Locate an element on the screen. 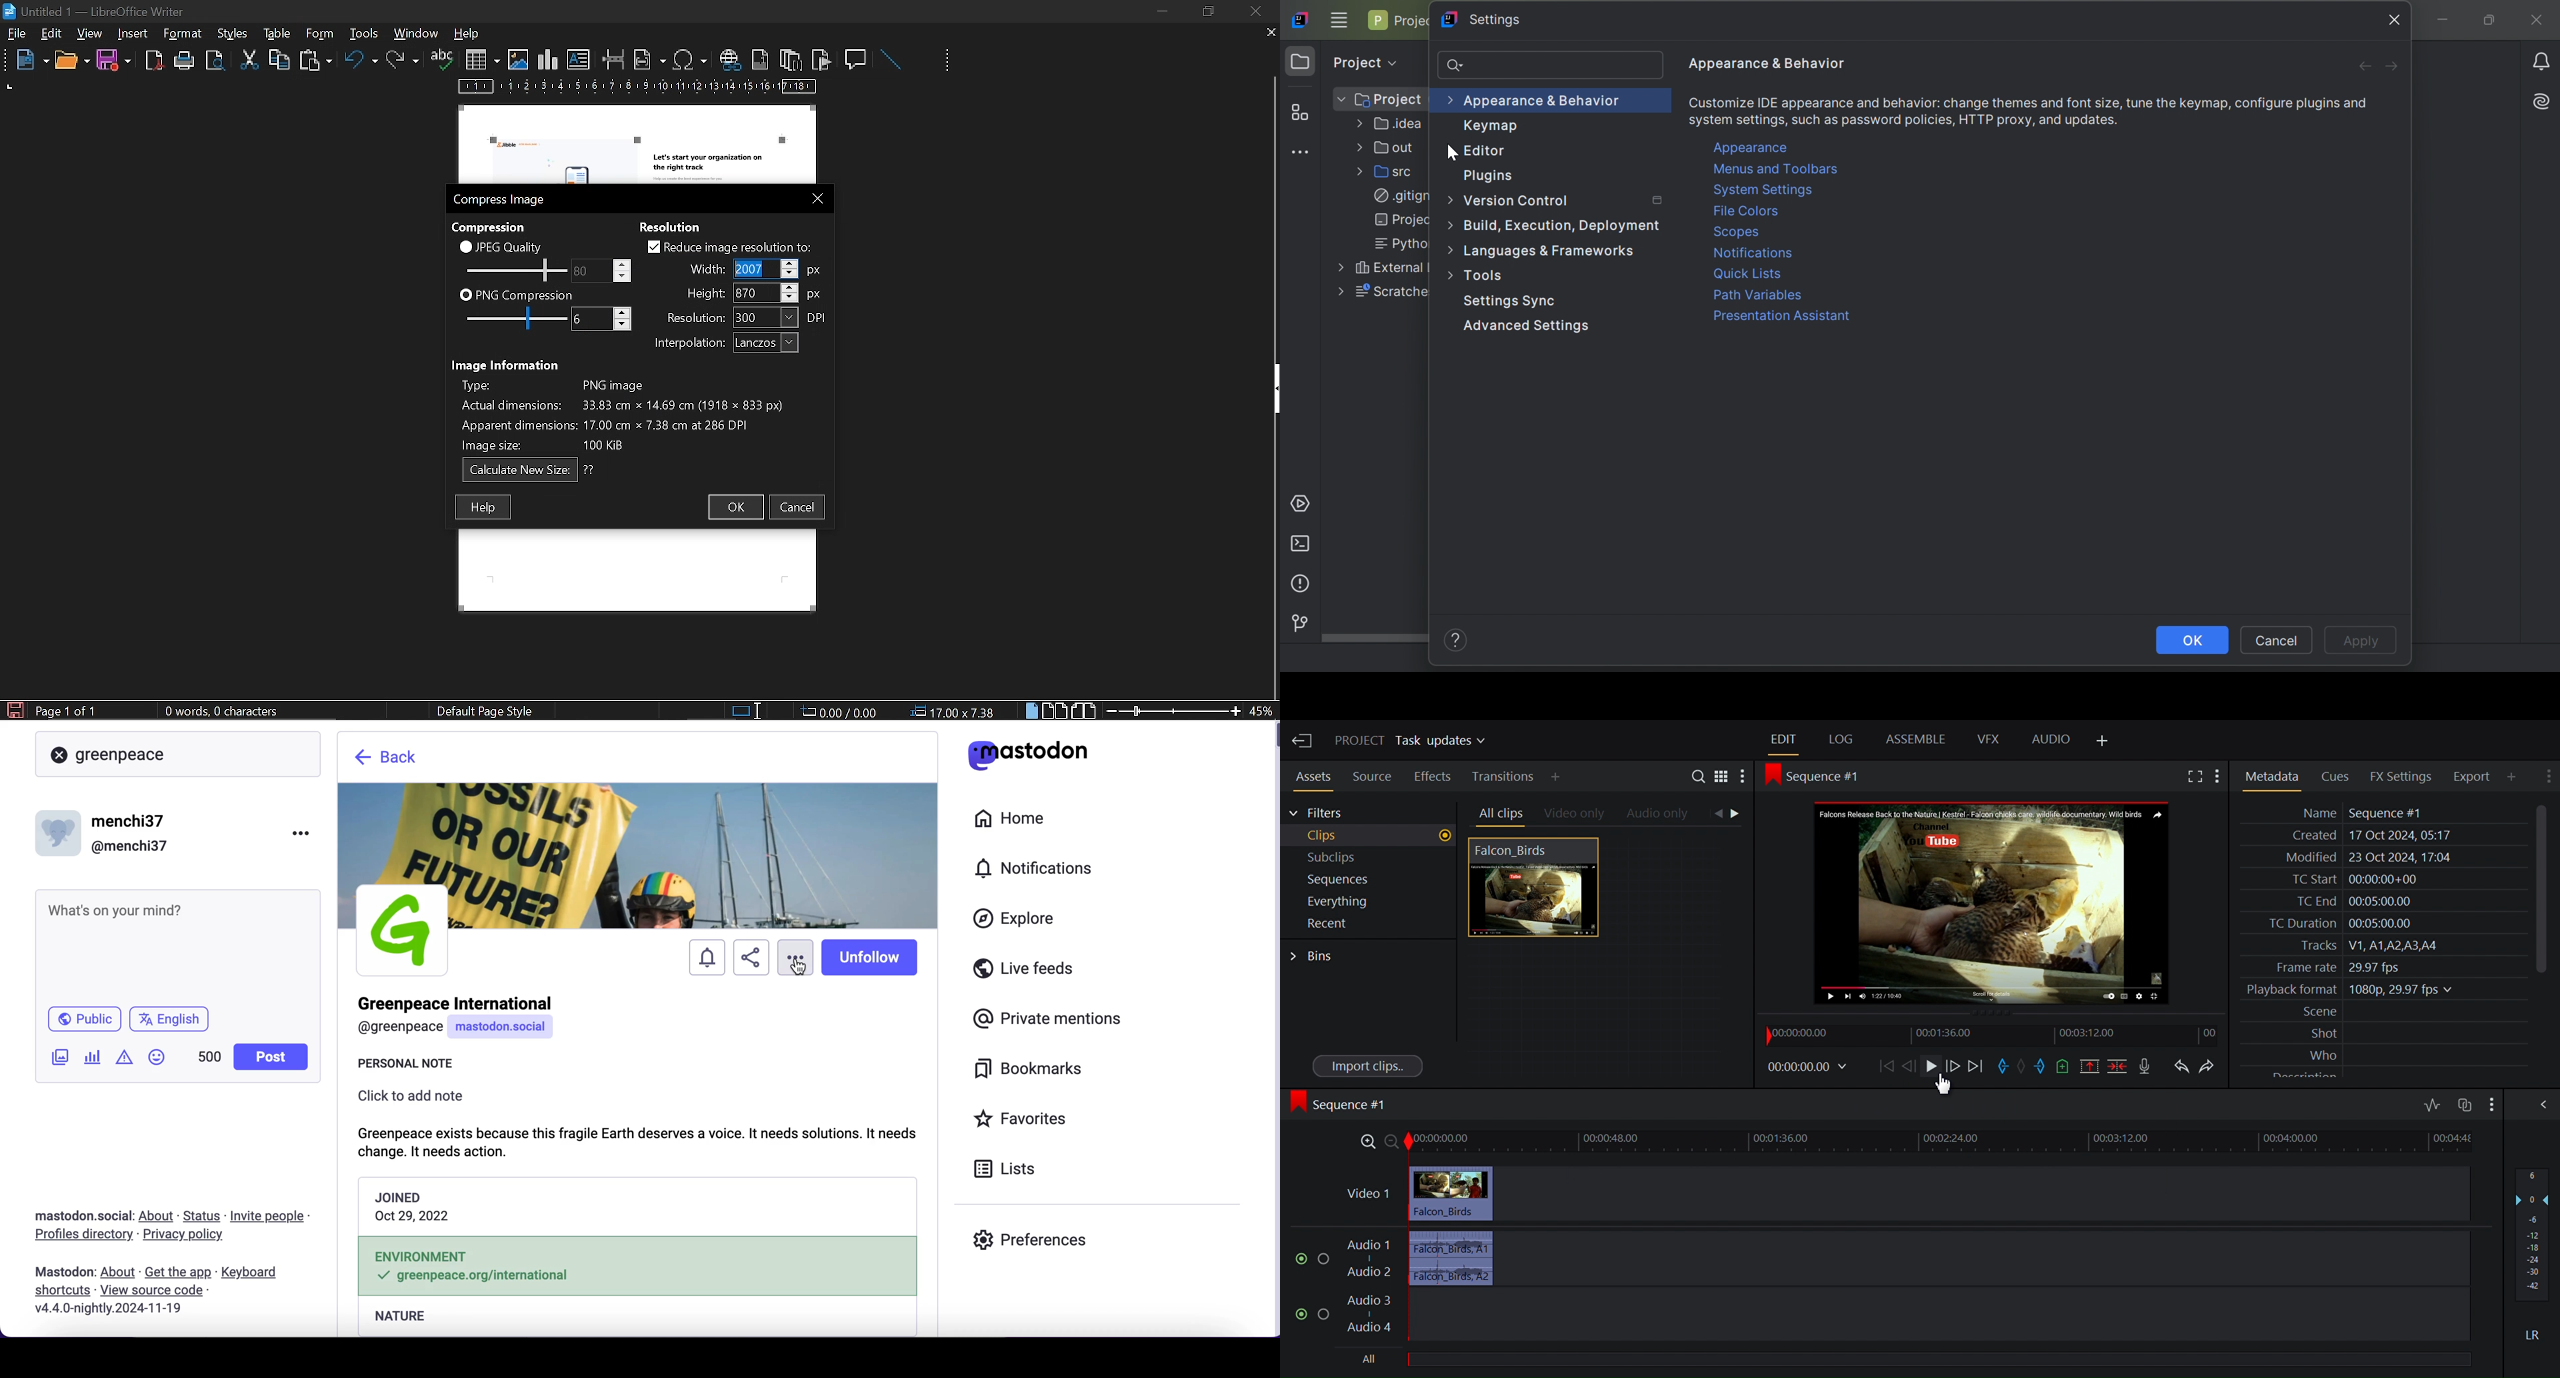 The height and width of the screenshot is (1400, 2576). Nudge one frame forward is located at coordinates (1913, 1067).